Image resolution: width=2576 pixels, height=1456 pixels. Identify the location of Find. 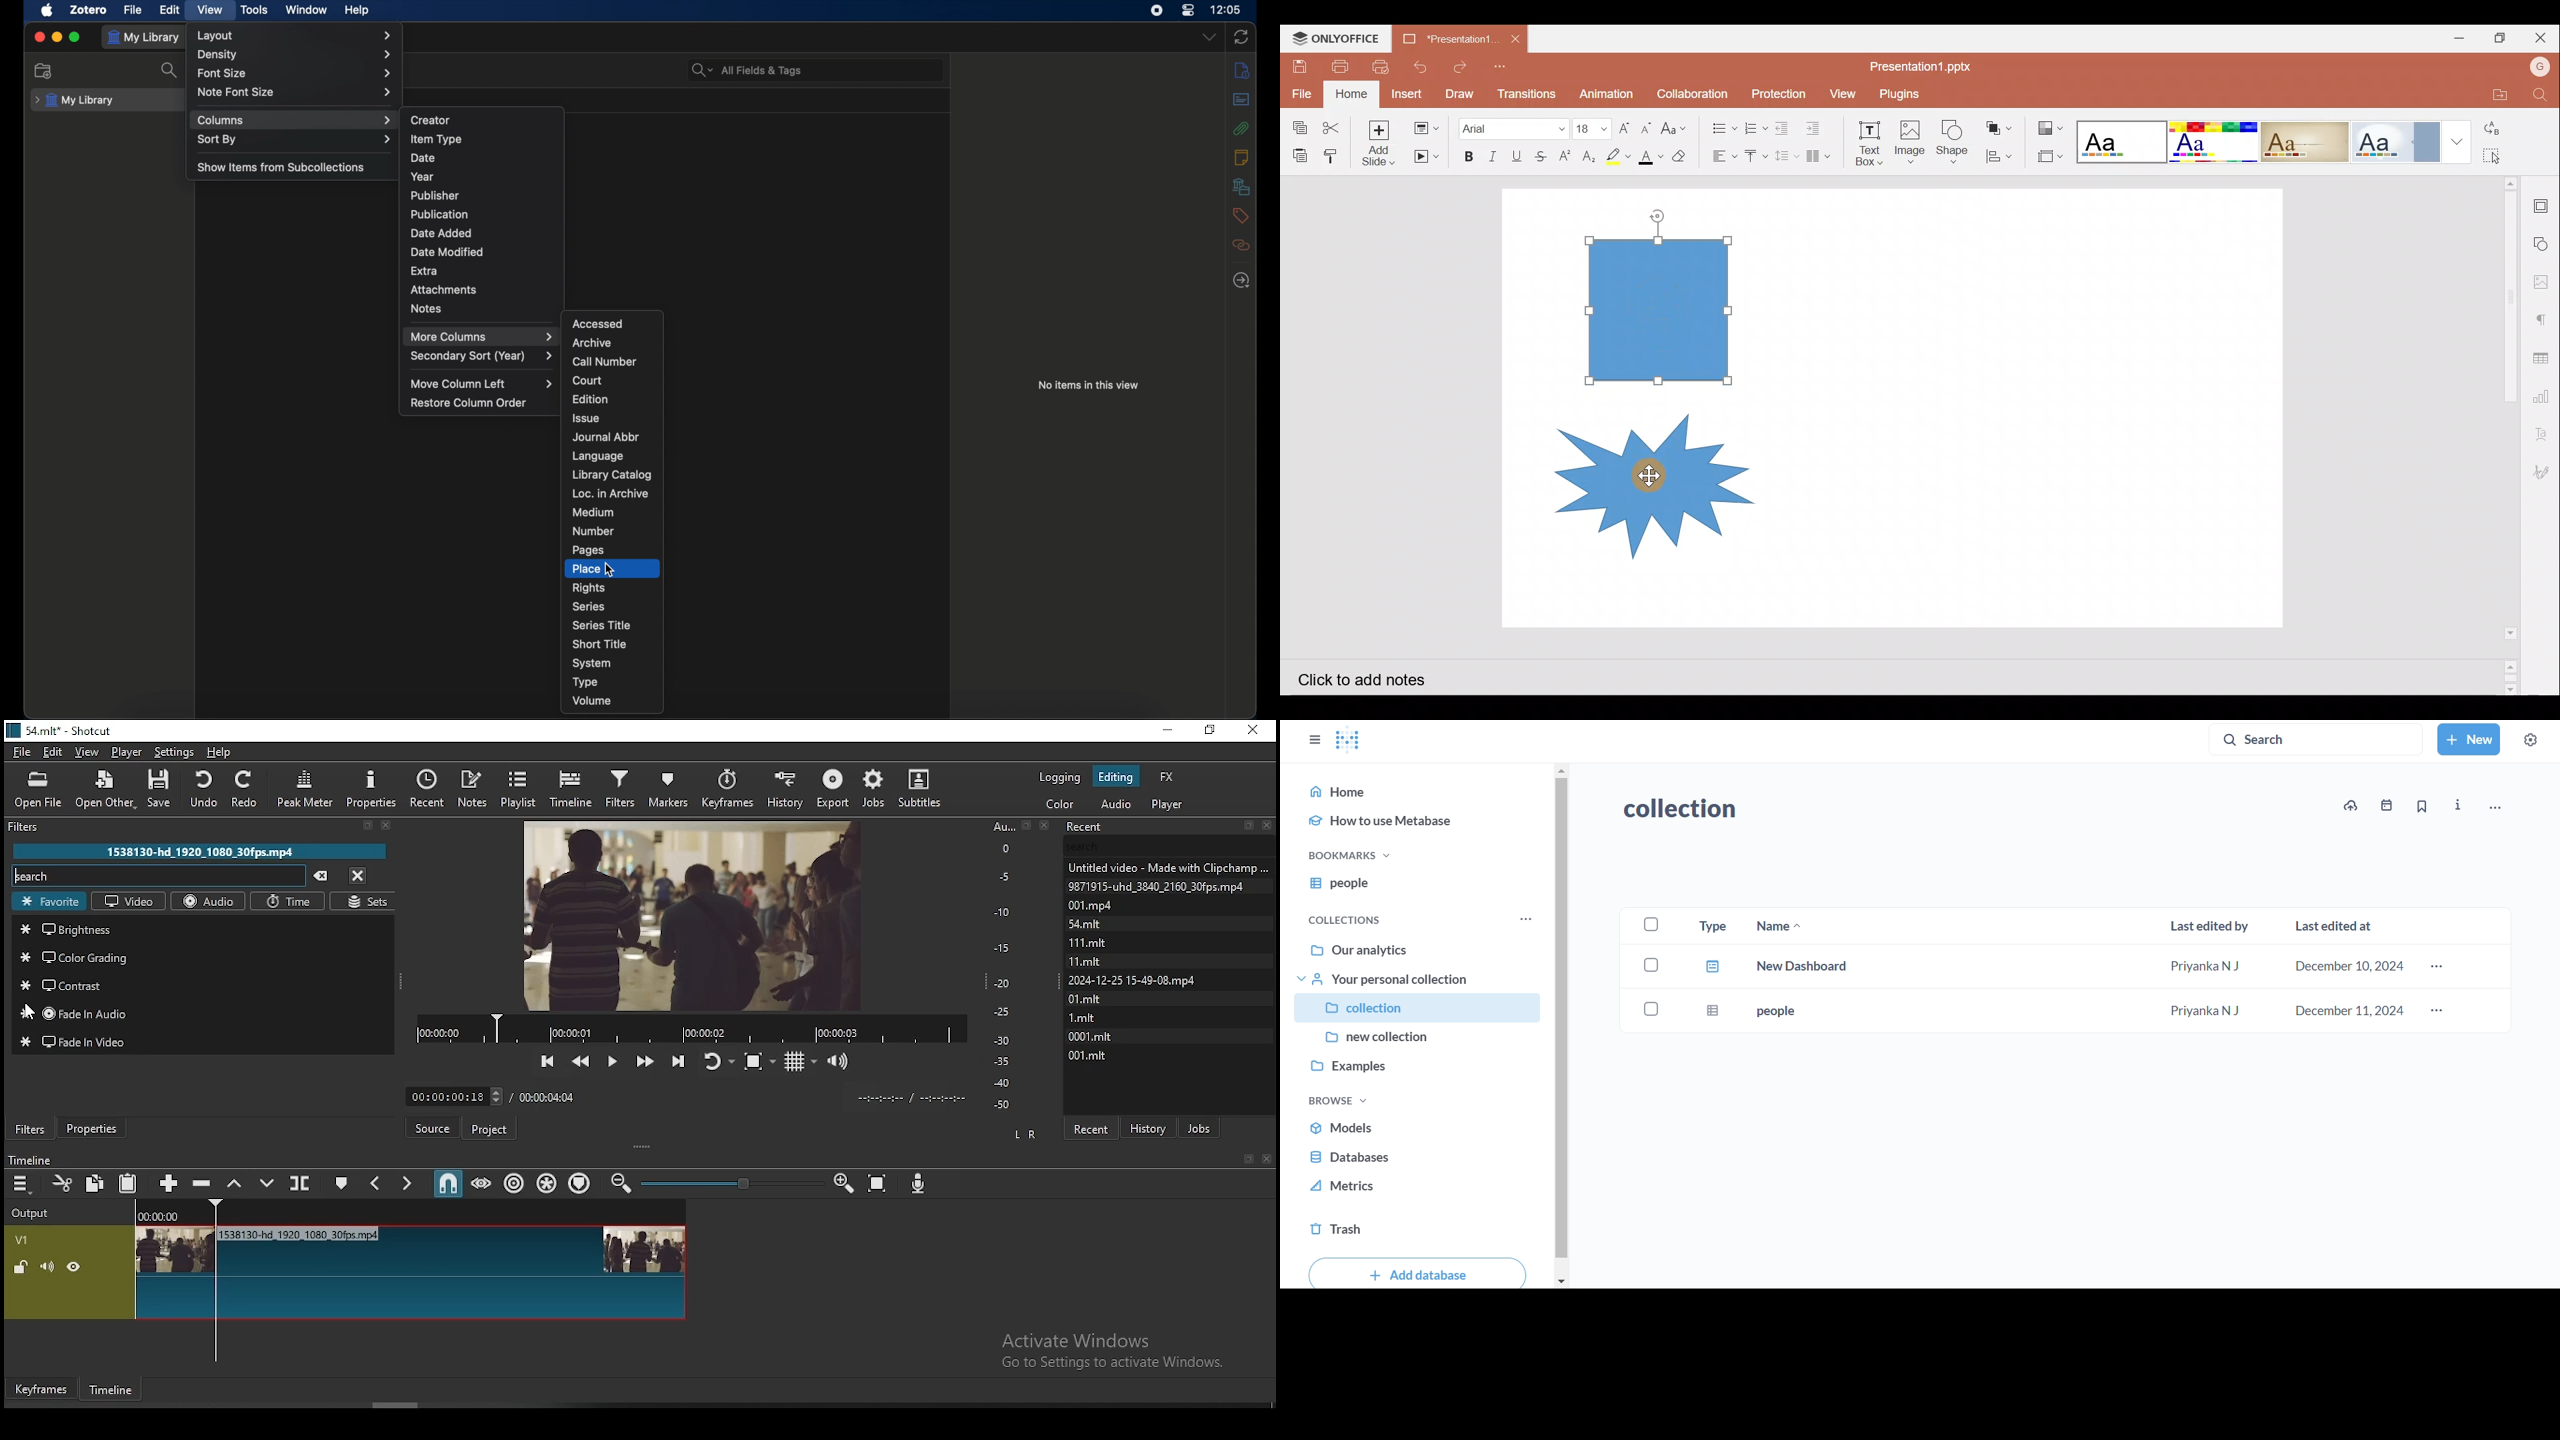
(2541, 95).